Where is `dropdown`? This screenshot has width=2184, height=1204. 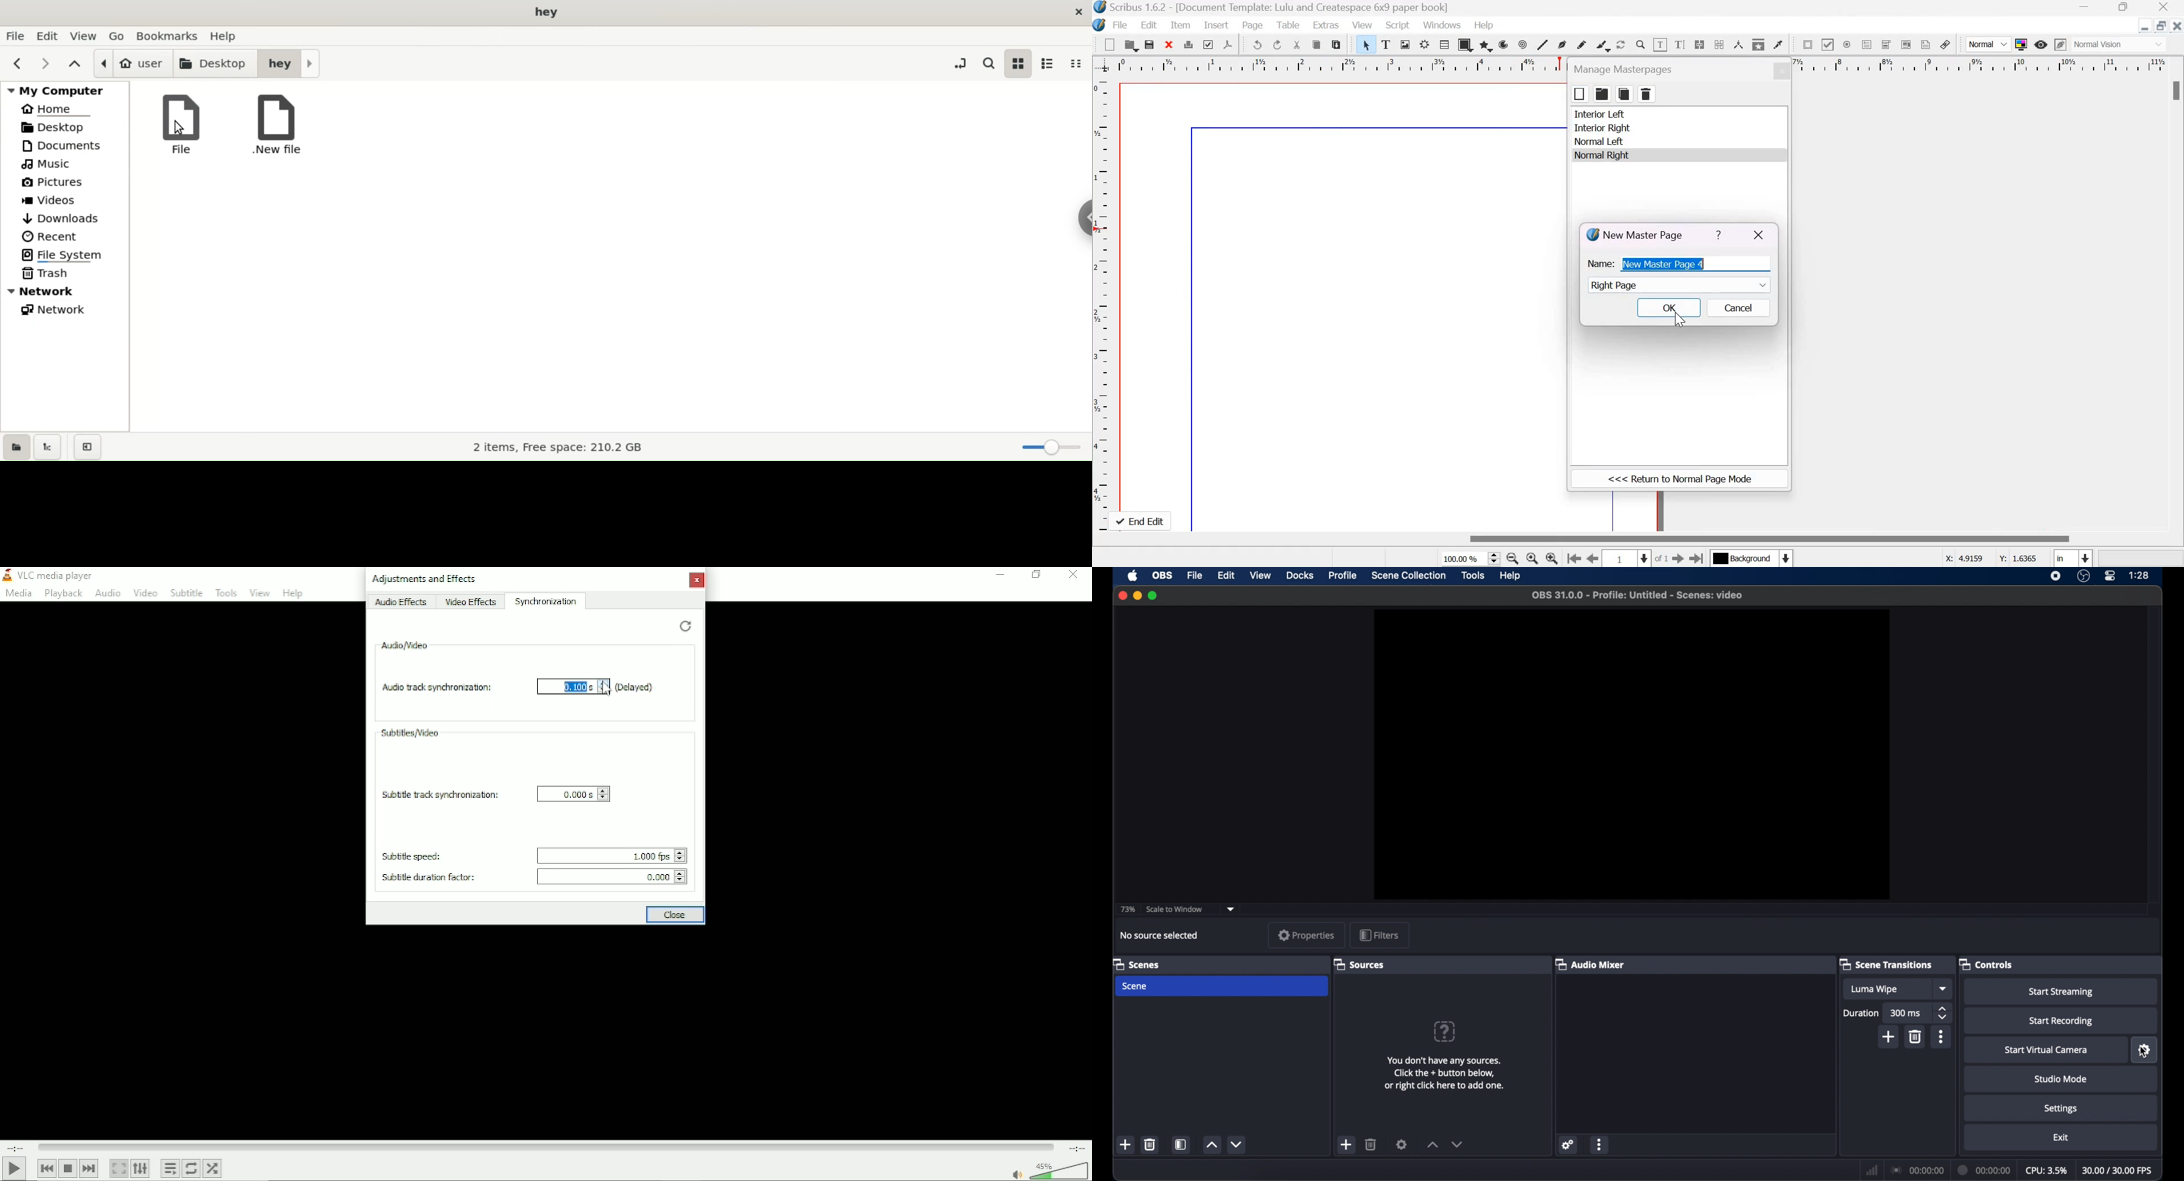 dropdown is located at coordinates (1943, 989).